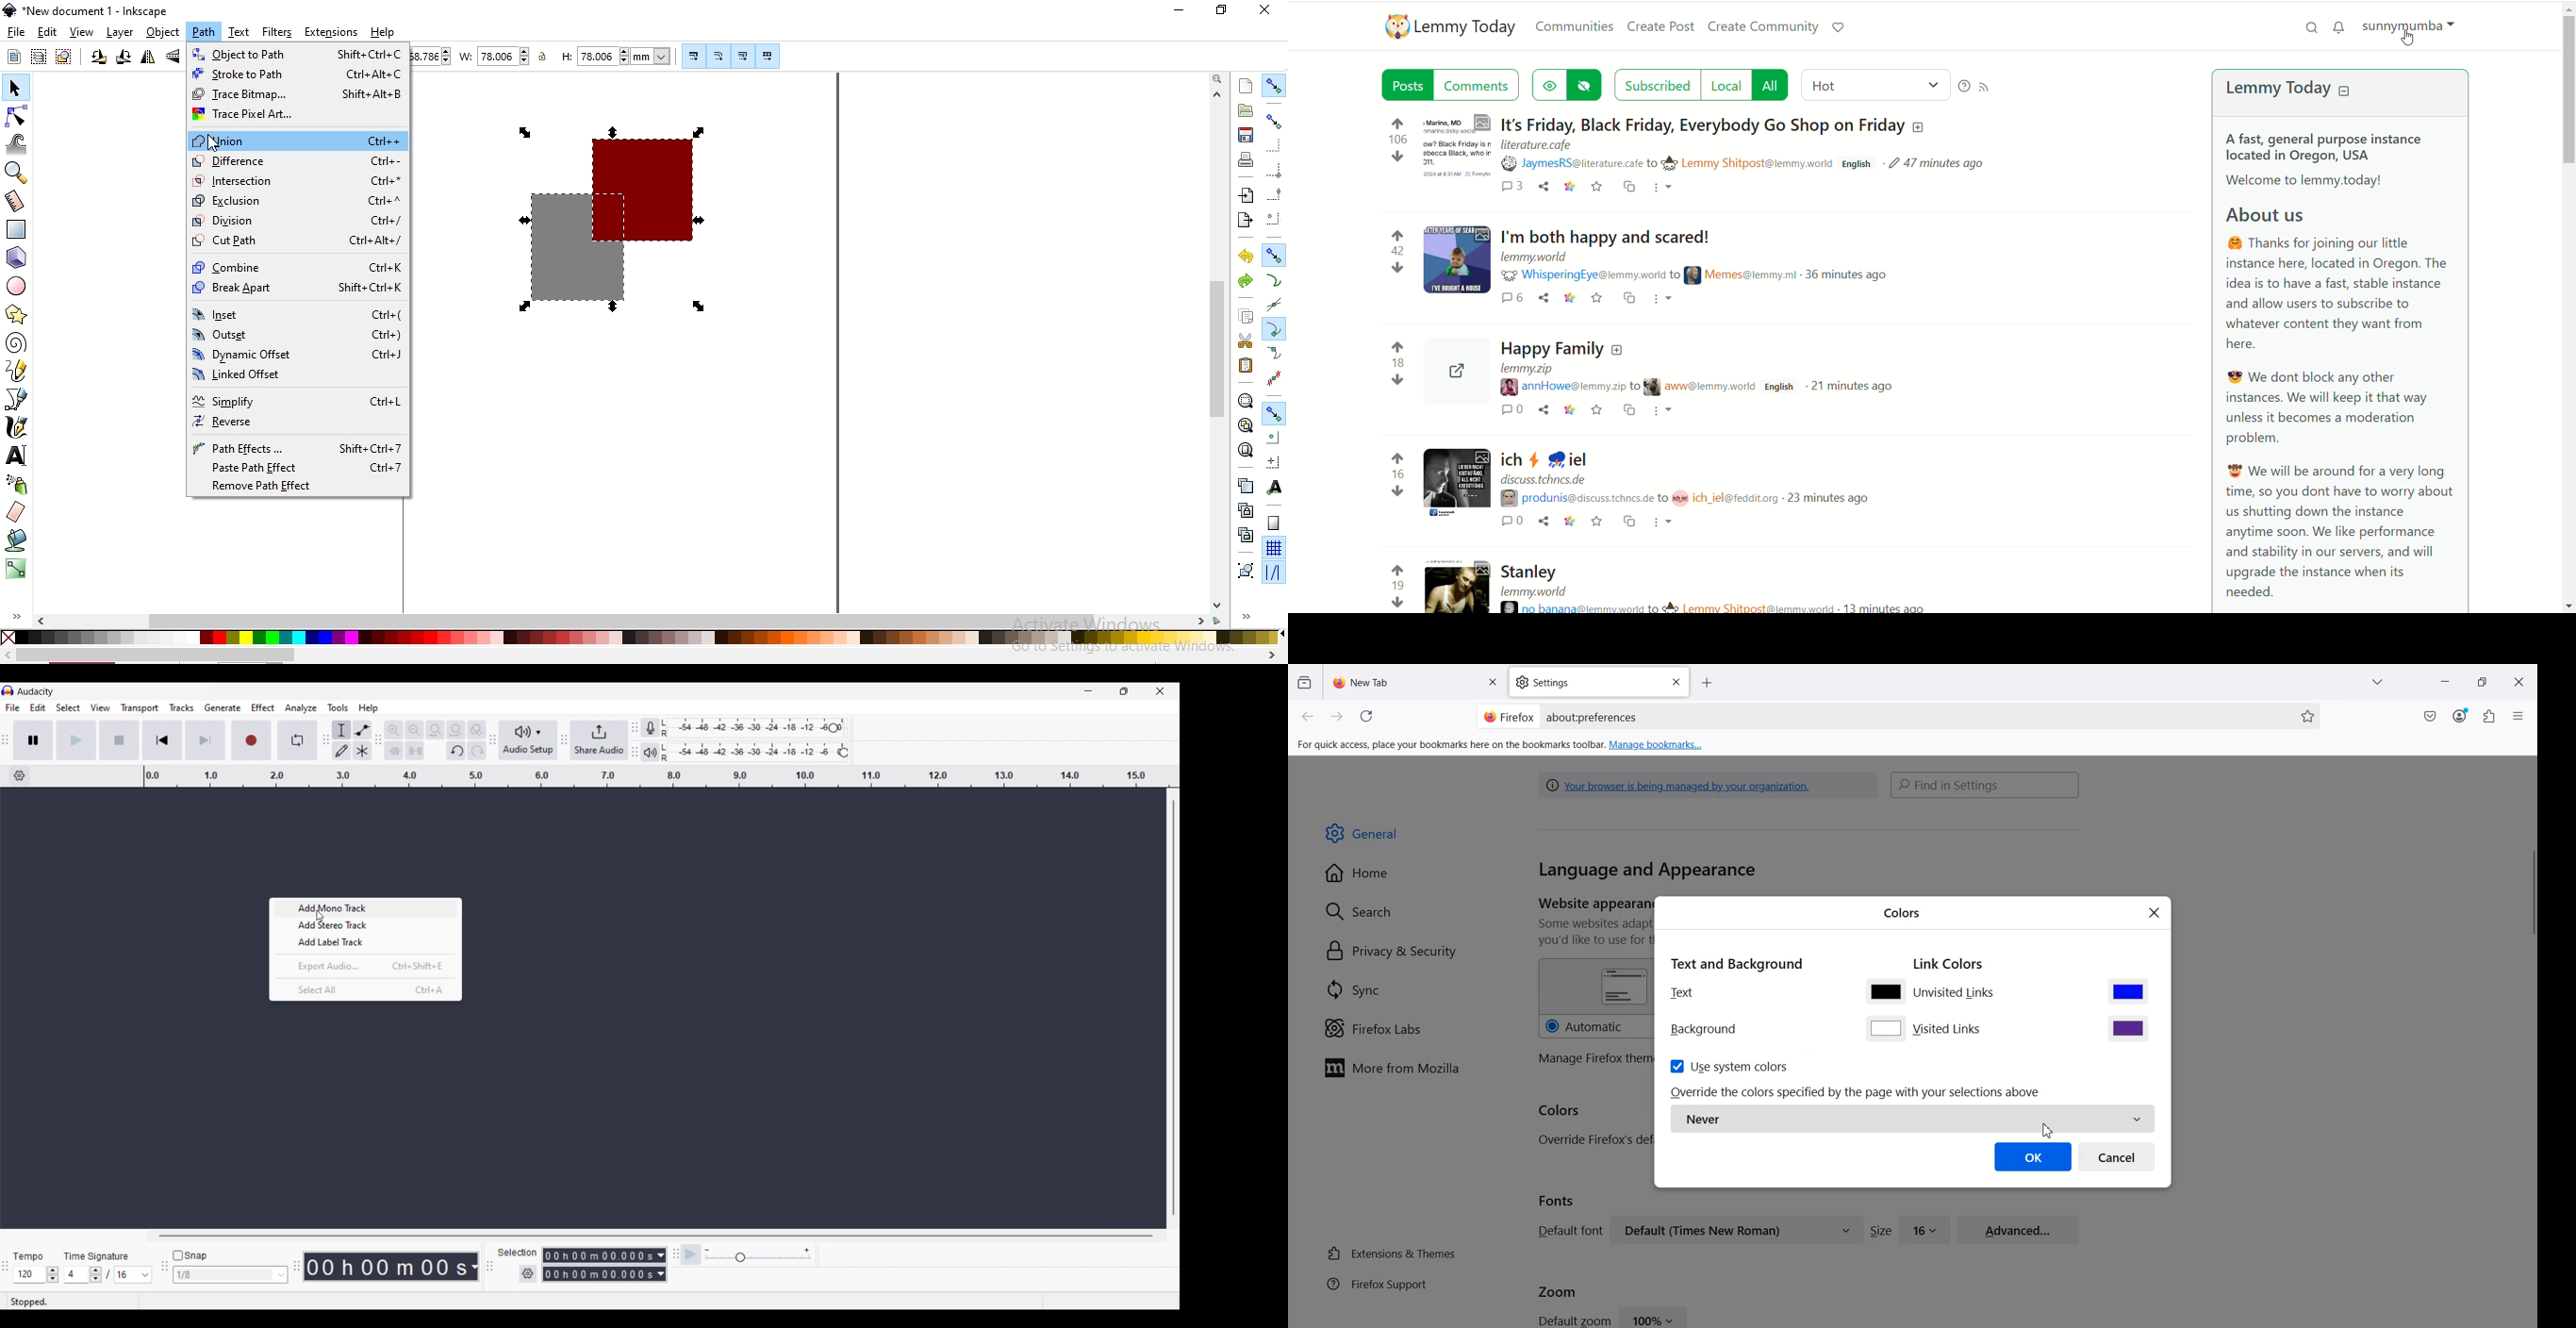 This screenshot has width=2576, height=1344. Describe the element at coordinates (295, 75) in the screenshot. I see `stroke to path` at that location.